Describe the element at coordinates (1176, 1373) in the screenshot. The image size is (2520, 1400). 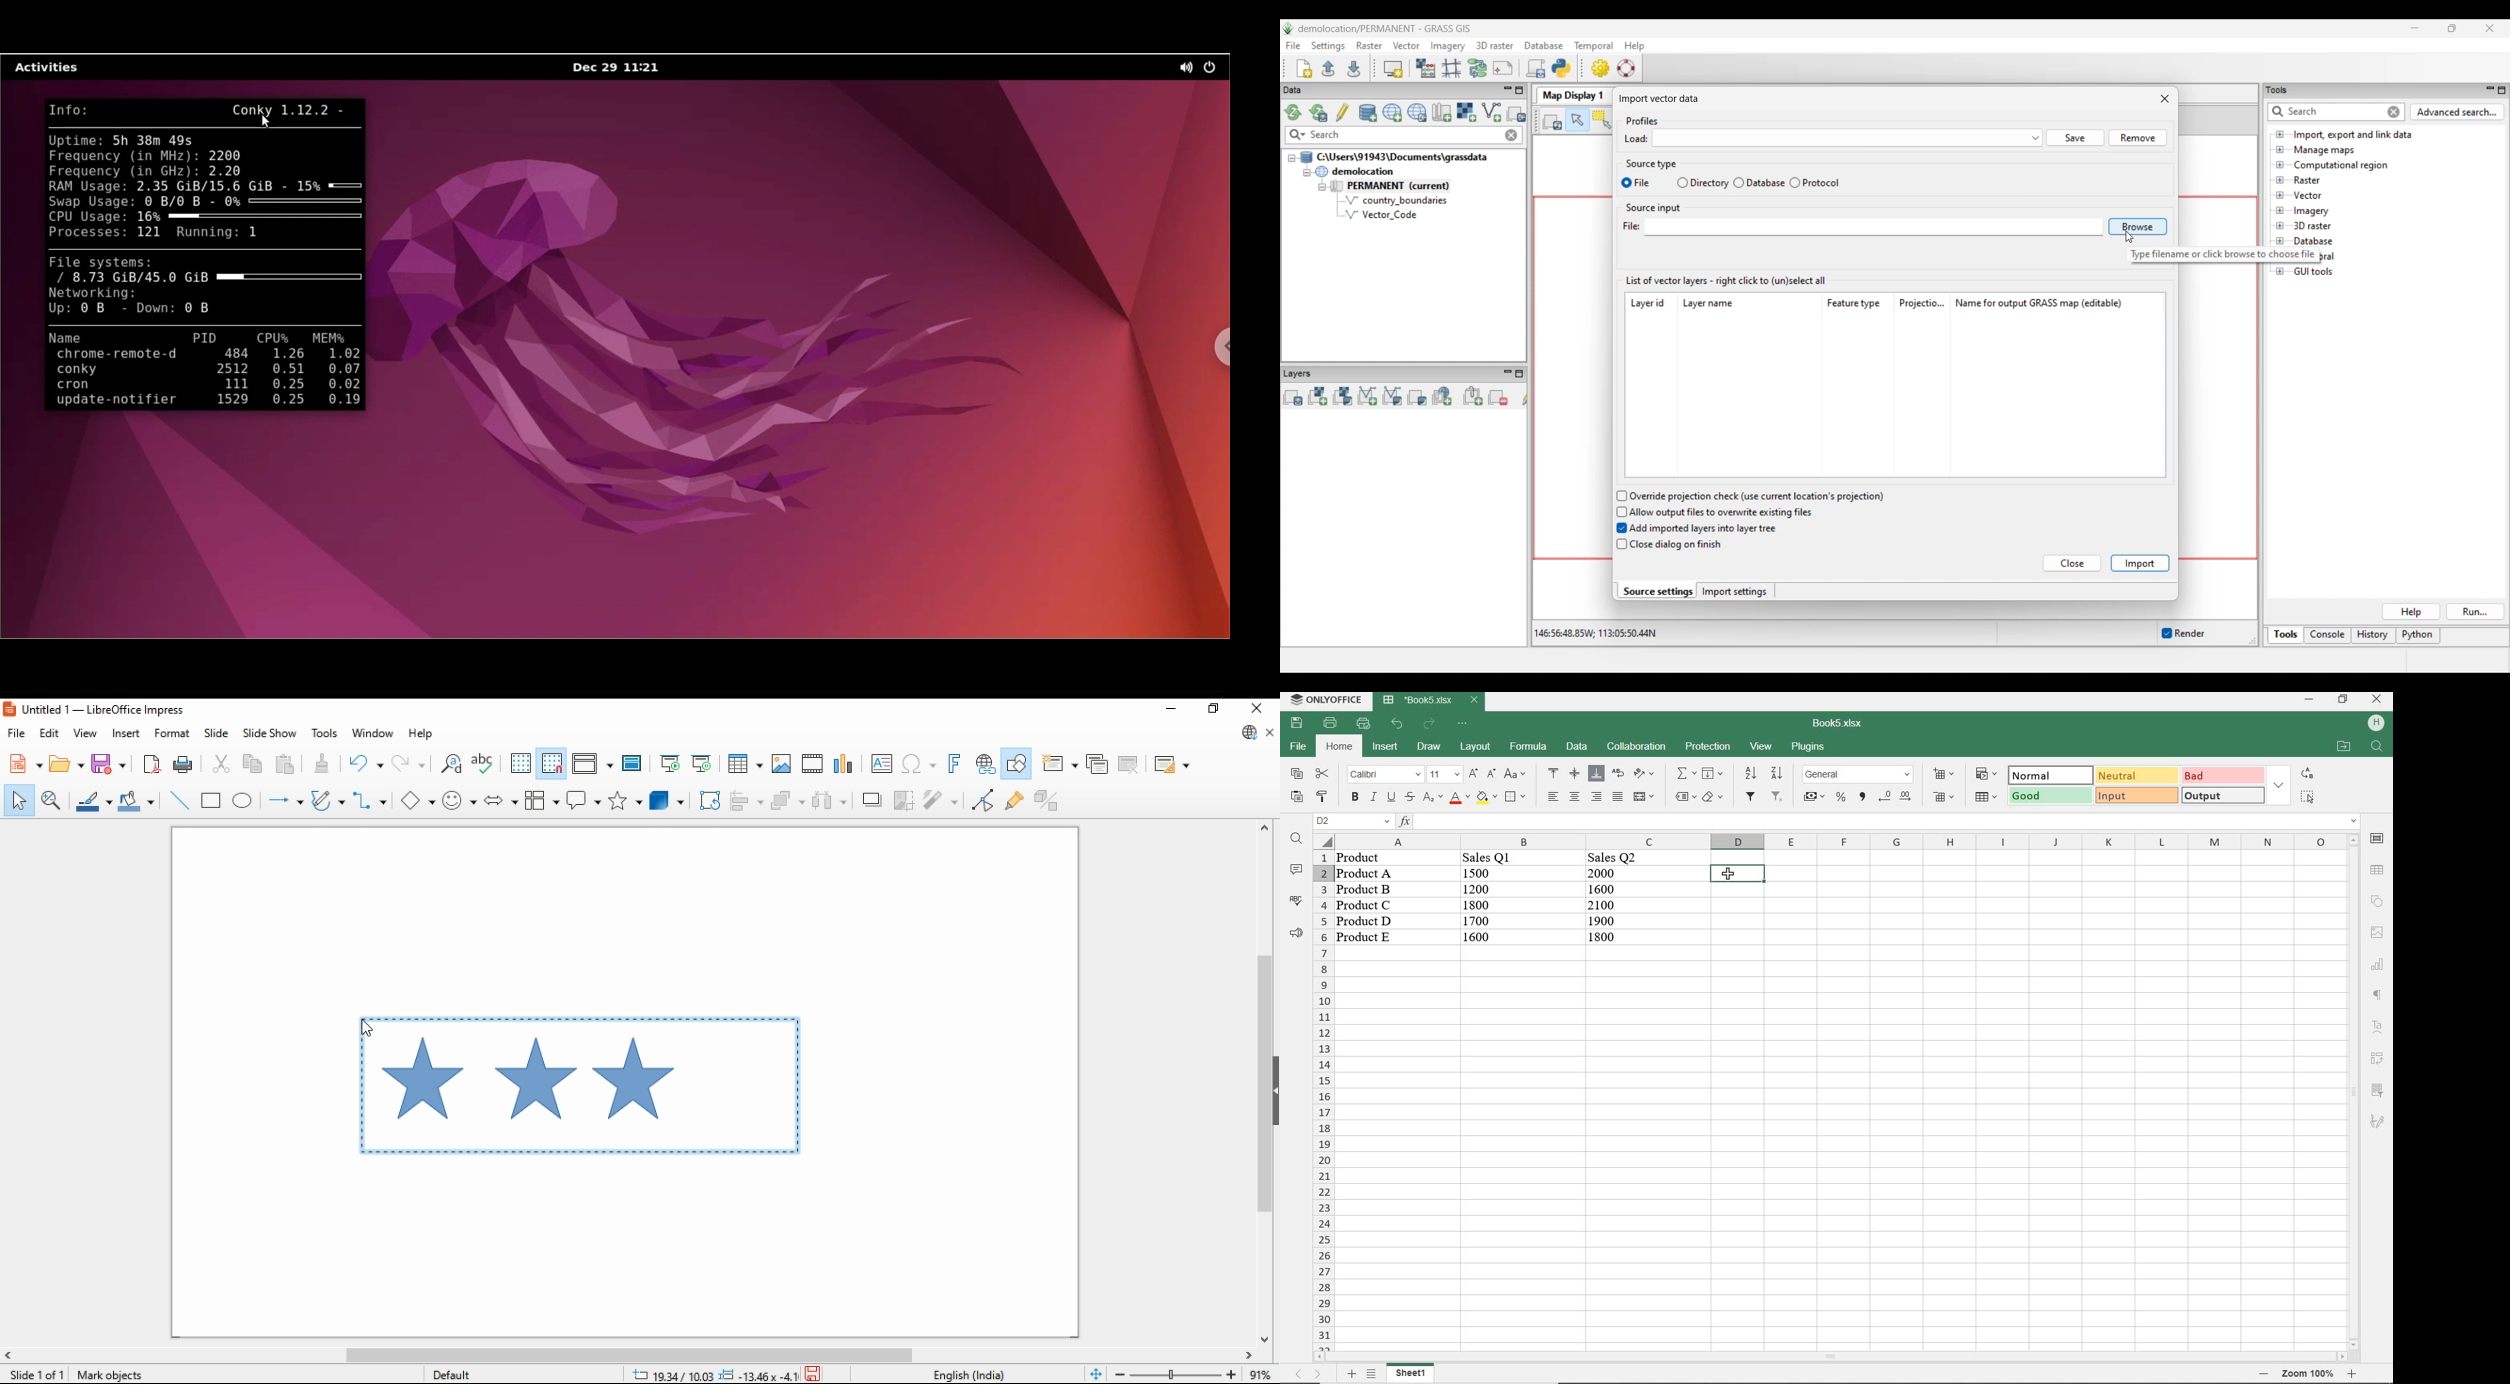
I see `zoom in/zoom out slider` at that location.